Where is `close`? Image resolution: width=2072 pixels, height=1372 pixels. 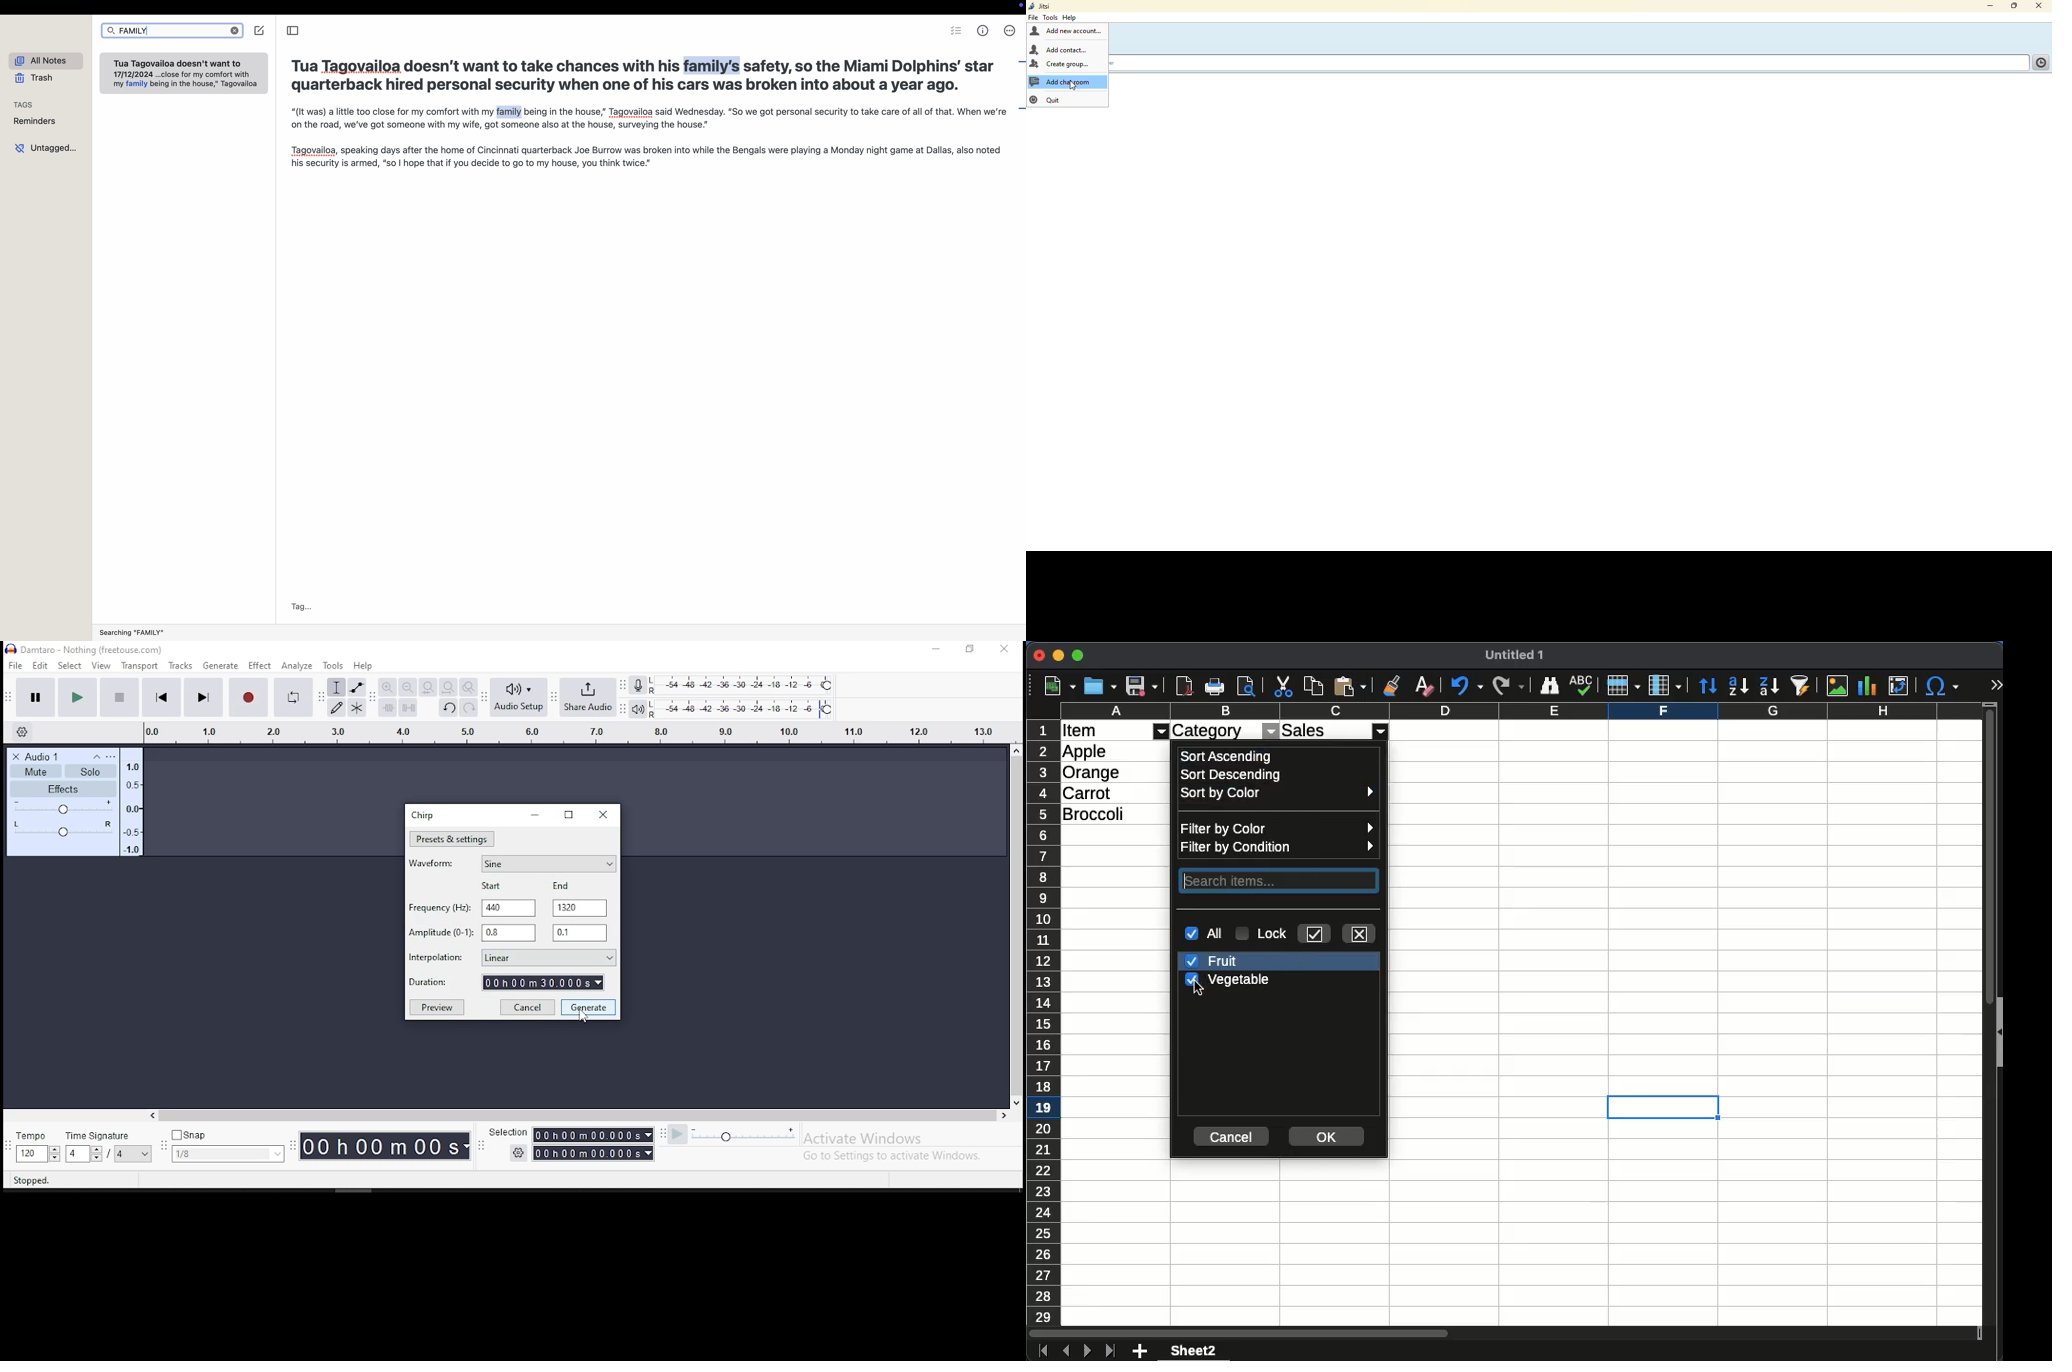
close is located at coordinates (2041, 5).